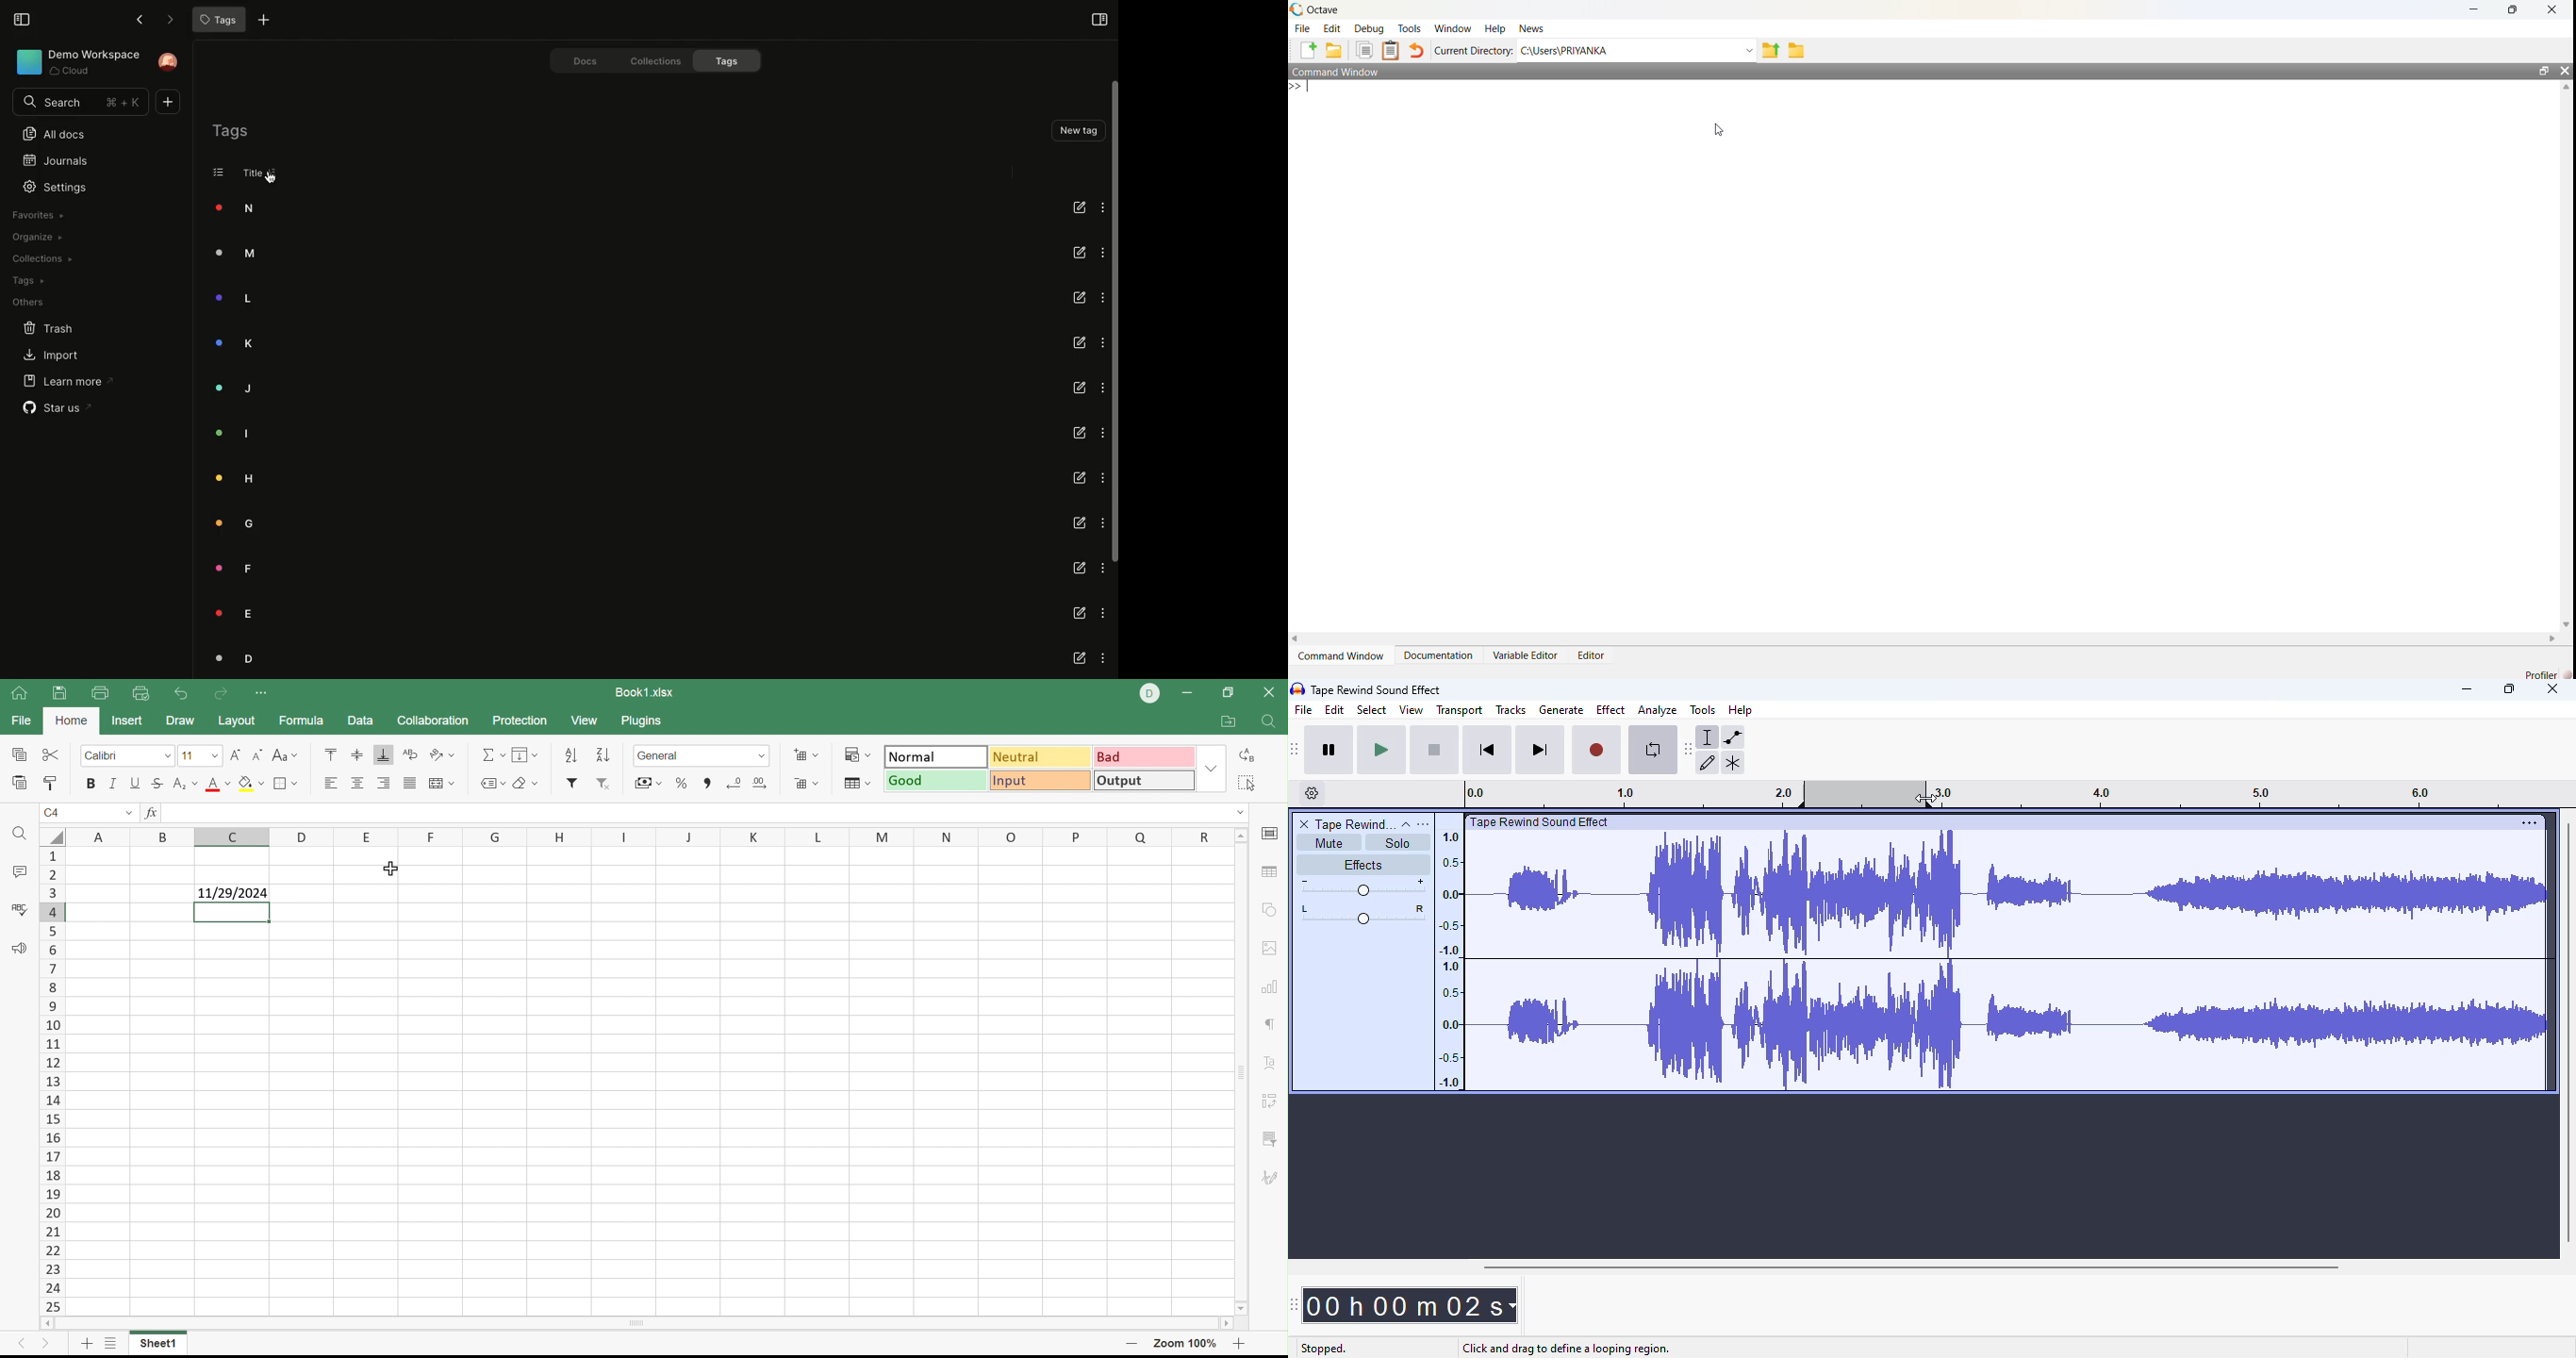 This screenshot has height=1372, width=2576. I want to click on Orientation, so click(442, 754).